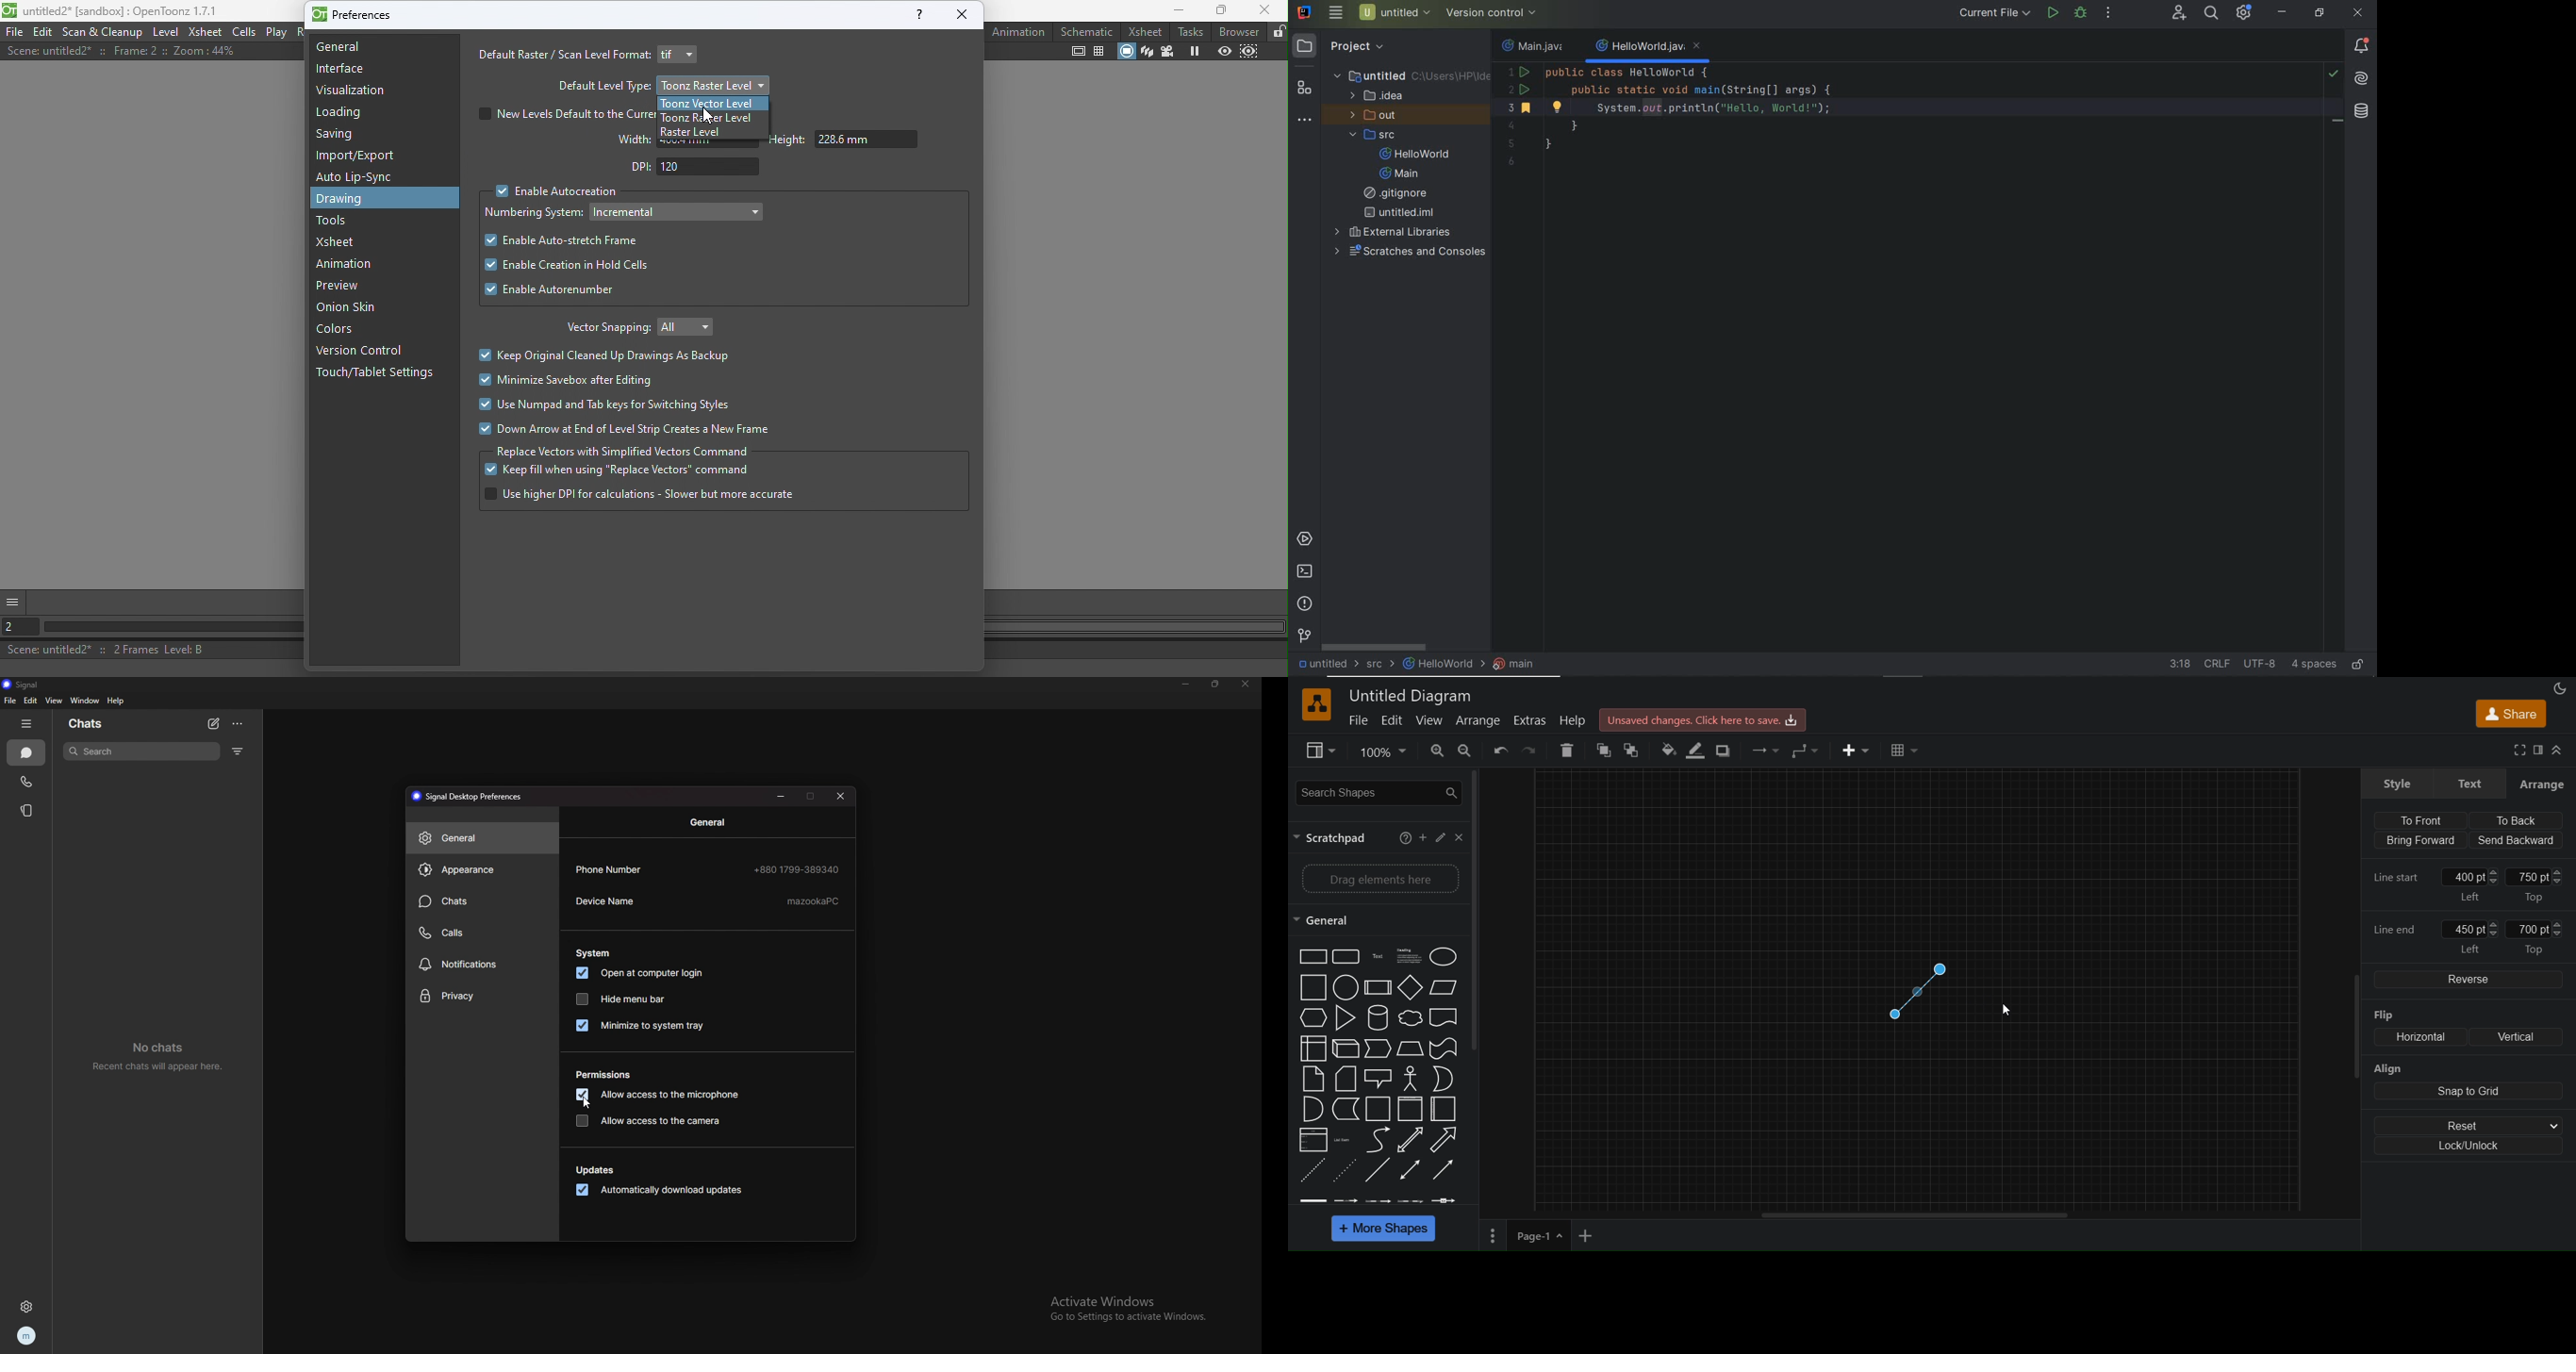  I want to click on close, so click(2359, 13).